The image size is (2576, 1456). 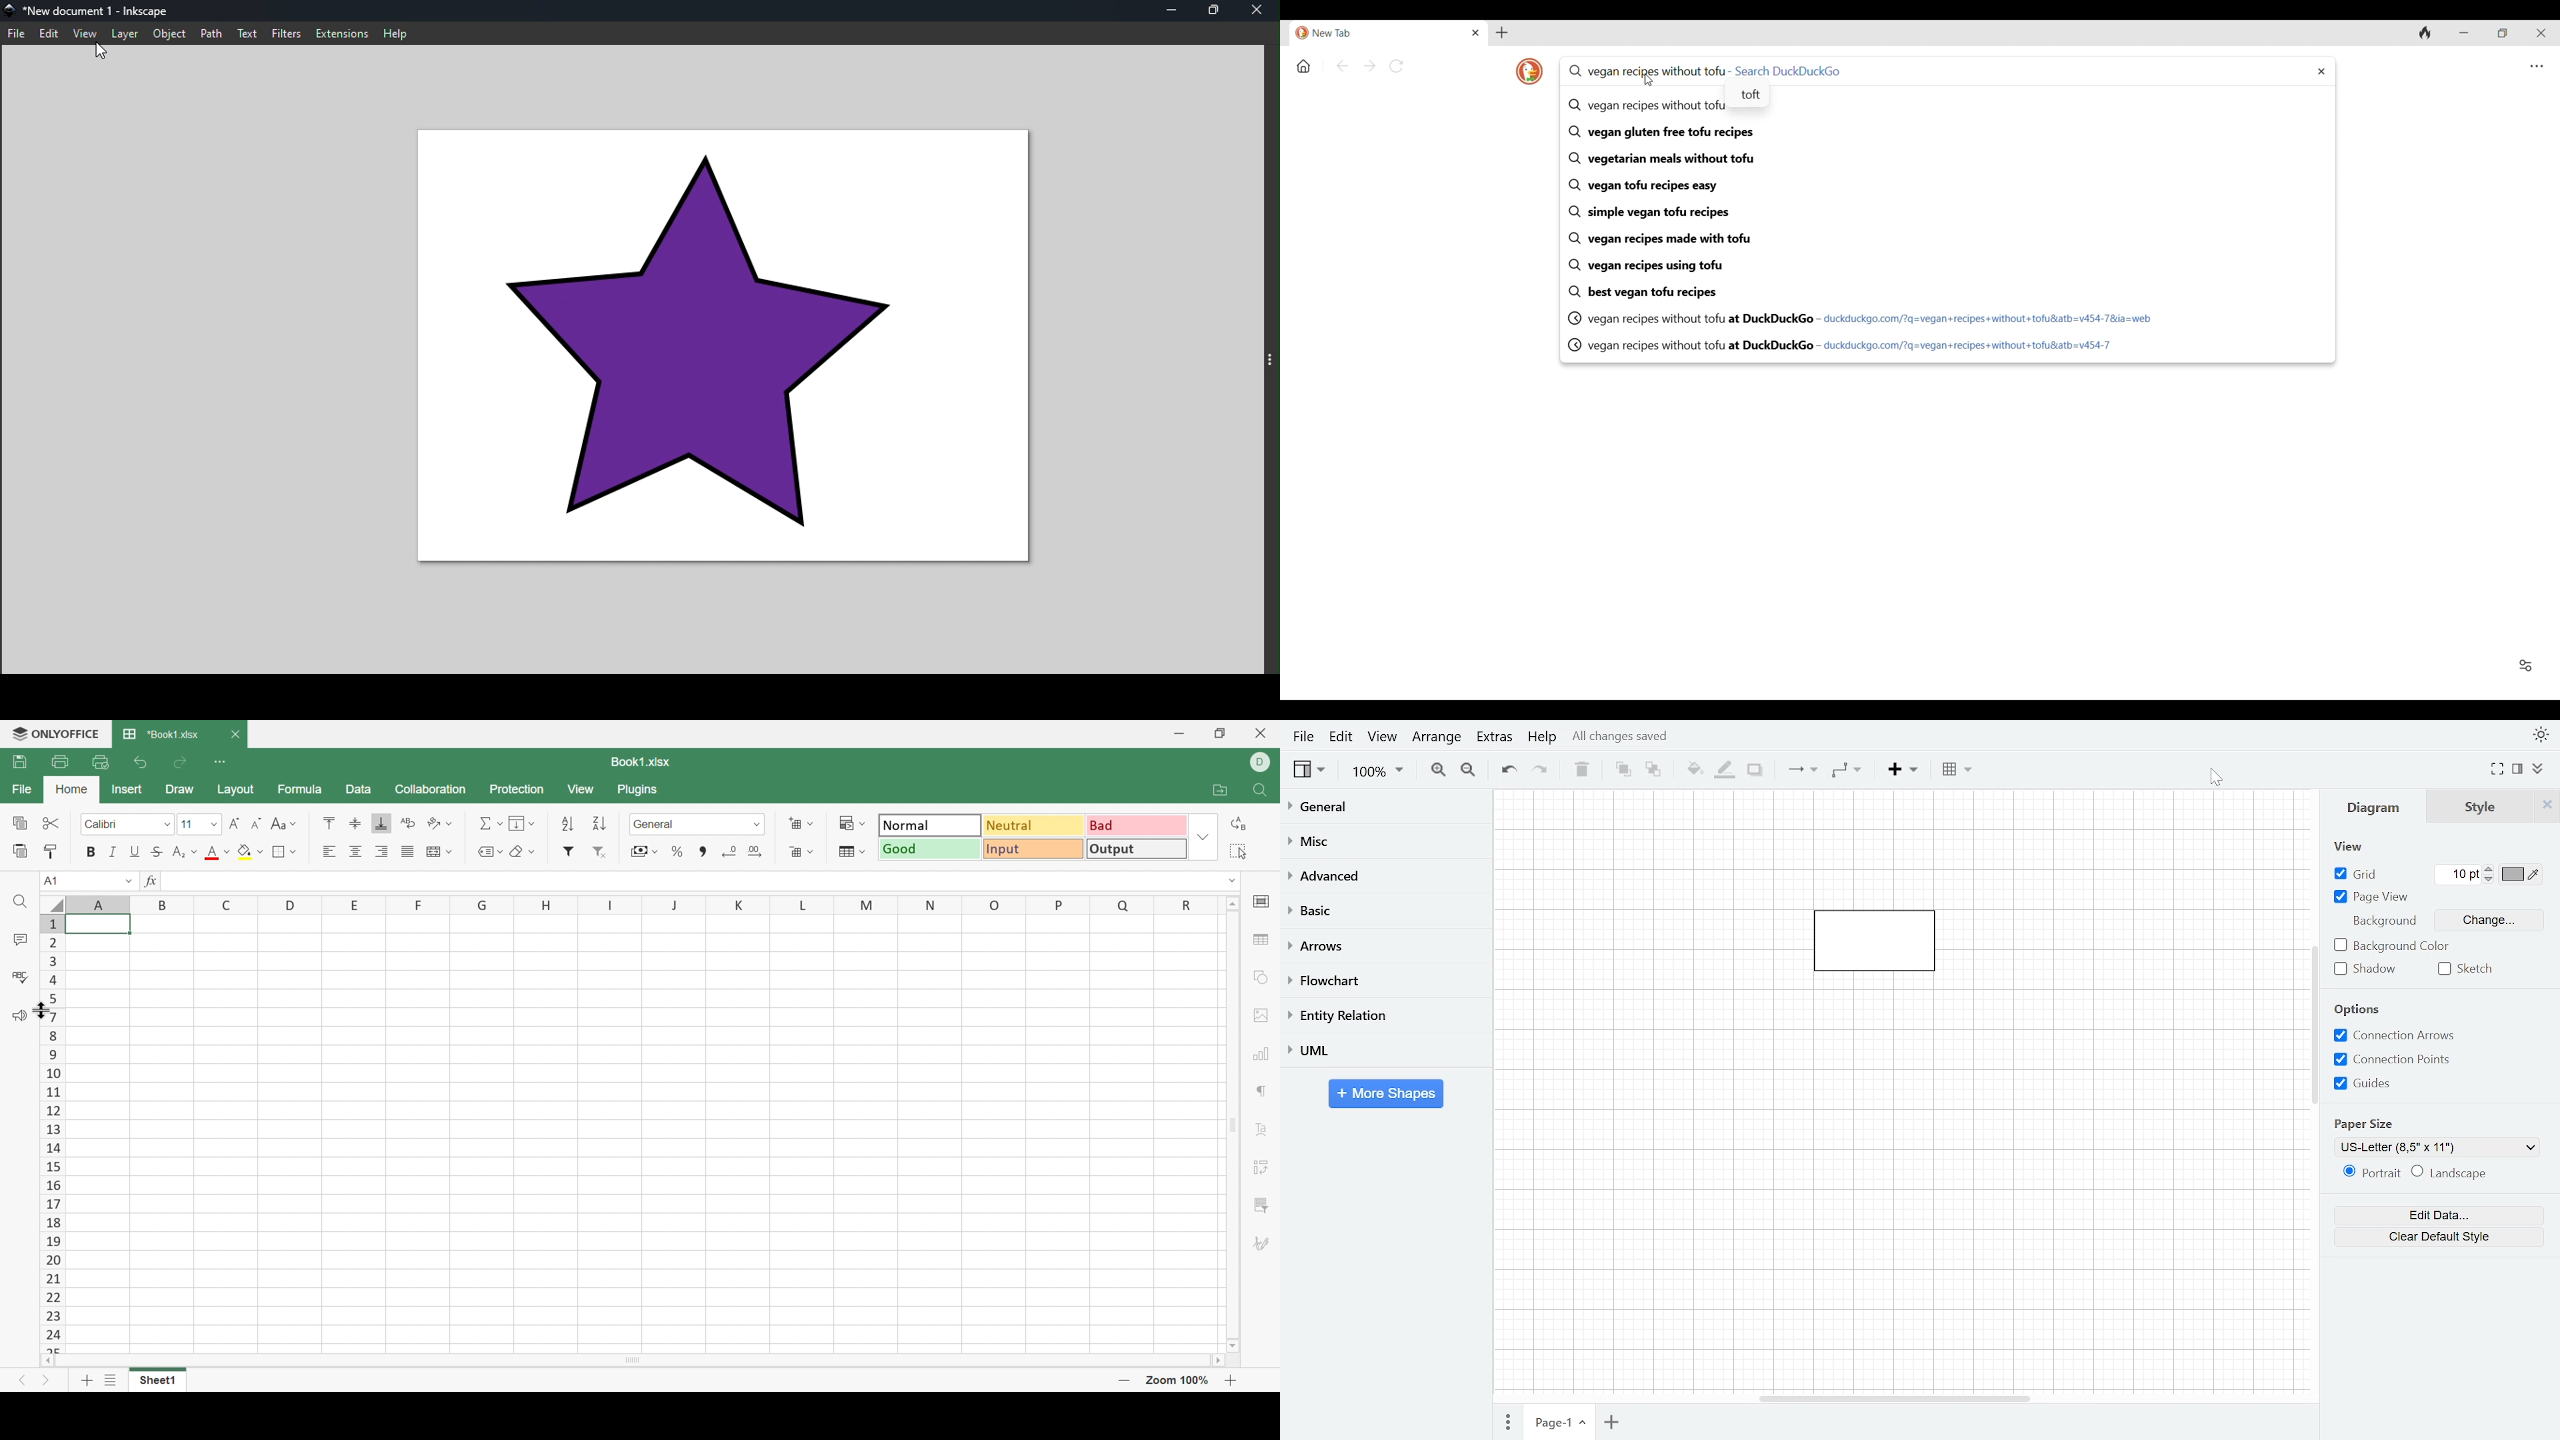 I want to click on Paste, so click(x=21, y=851).